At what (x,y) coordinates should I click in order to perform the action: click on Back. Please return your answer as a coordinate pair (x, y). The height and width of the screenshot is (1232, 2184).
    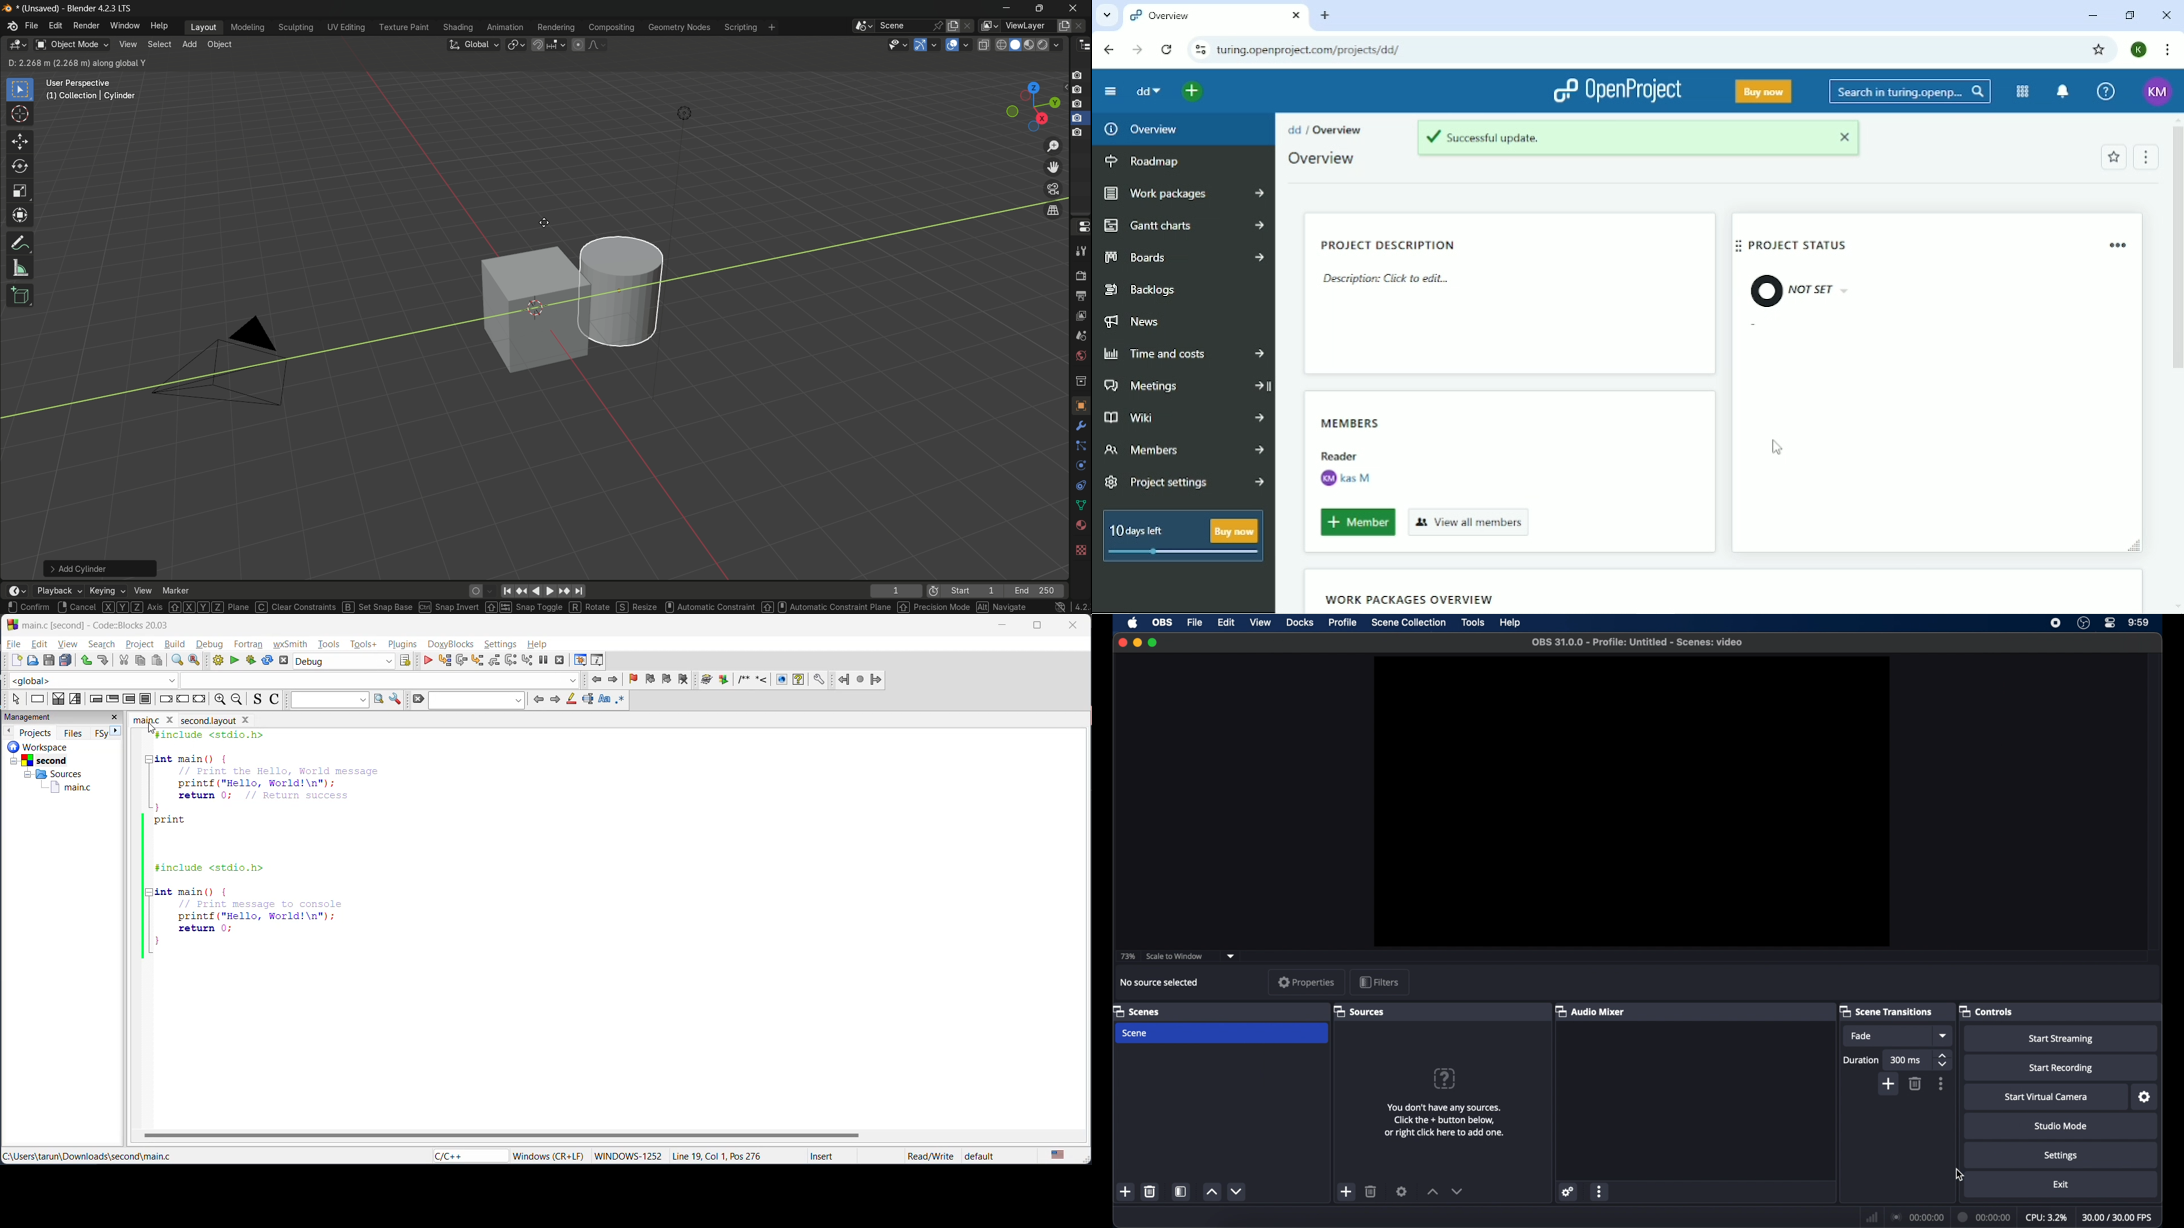
    Looking at the image, I should click on (1108, 50).